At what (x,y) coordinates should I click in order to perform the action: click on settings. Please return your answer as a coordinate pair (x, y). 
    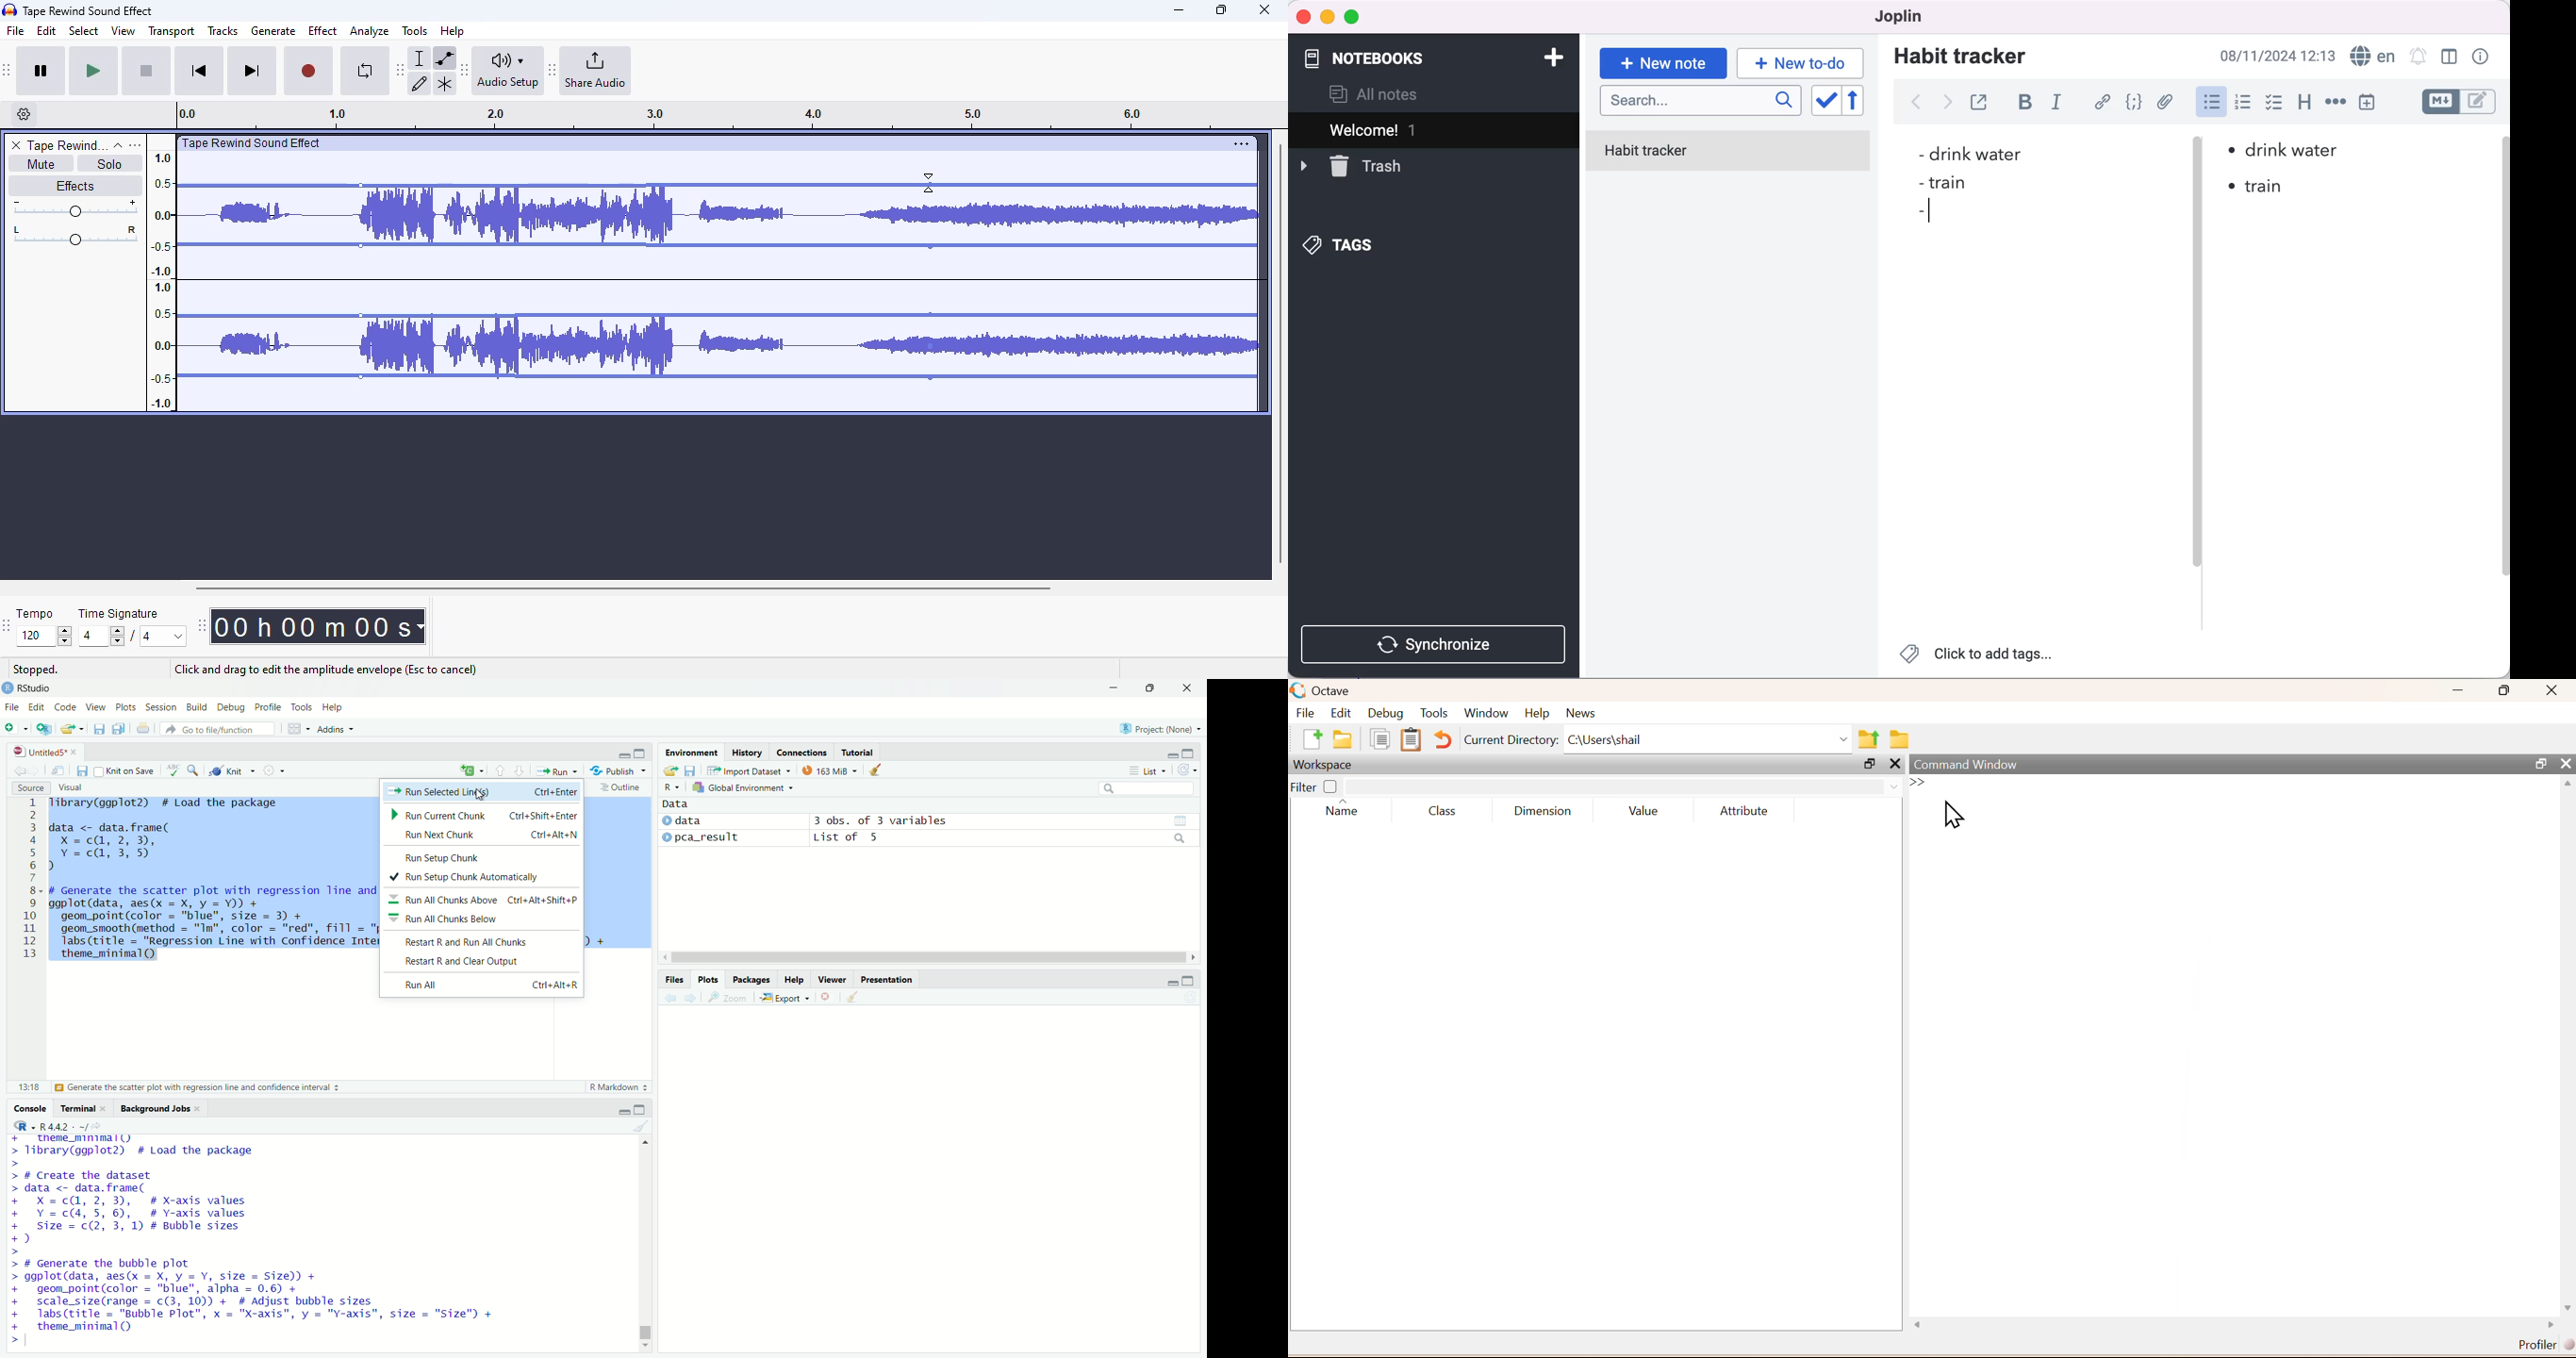
    Looking at the image, I should click on (1241, 143).